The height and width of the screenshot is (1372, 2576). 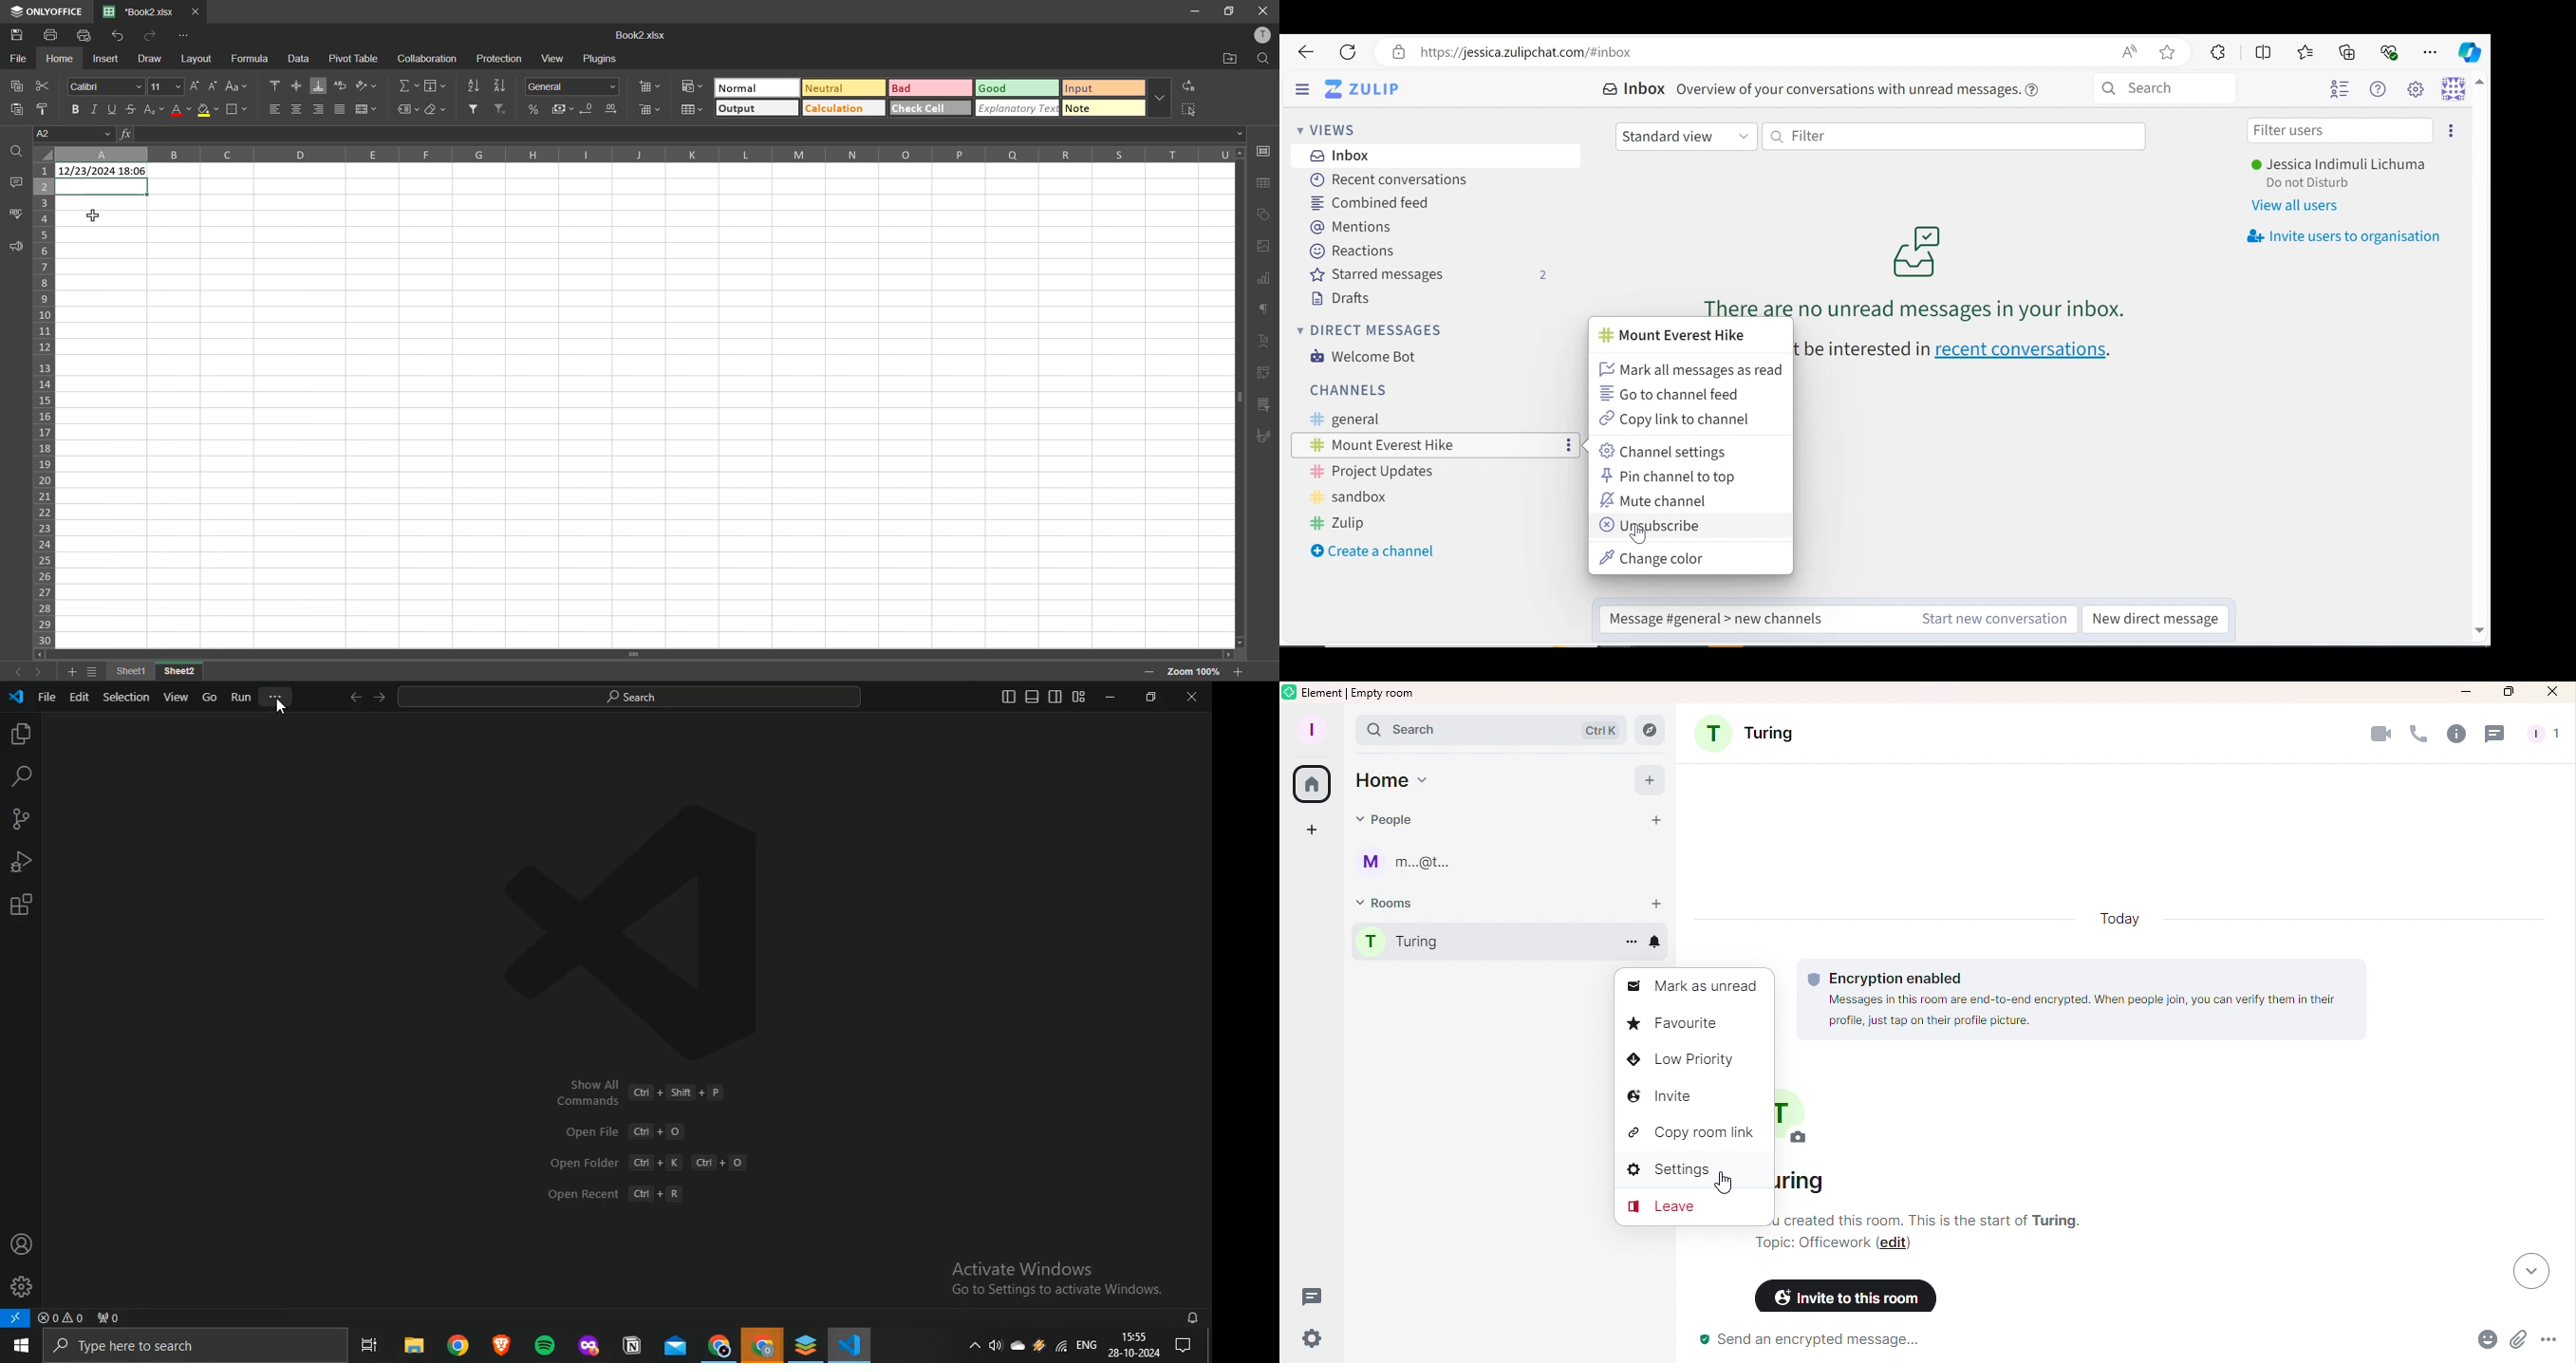 I want to click on summation, so click(x=411, y=85).